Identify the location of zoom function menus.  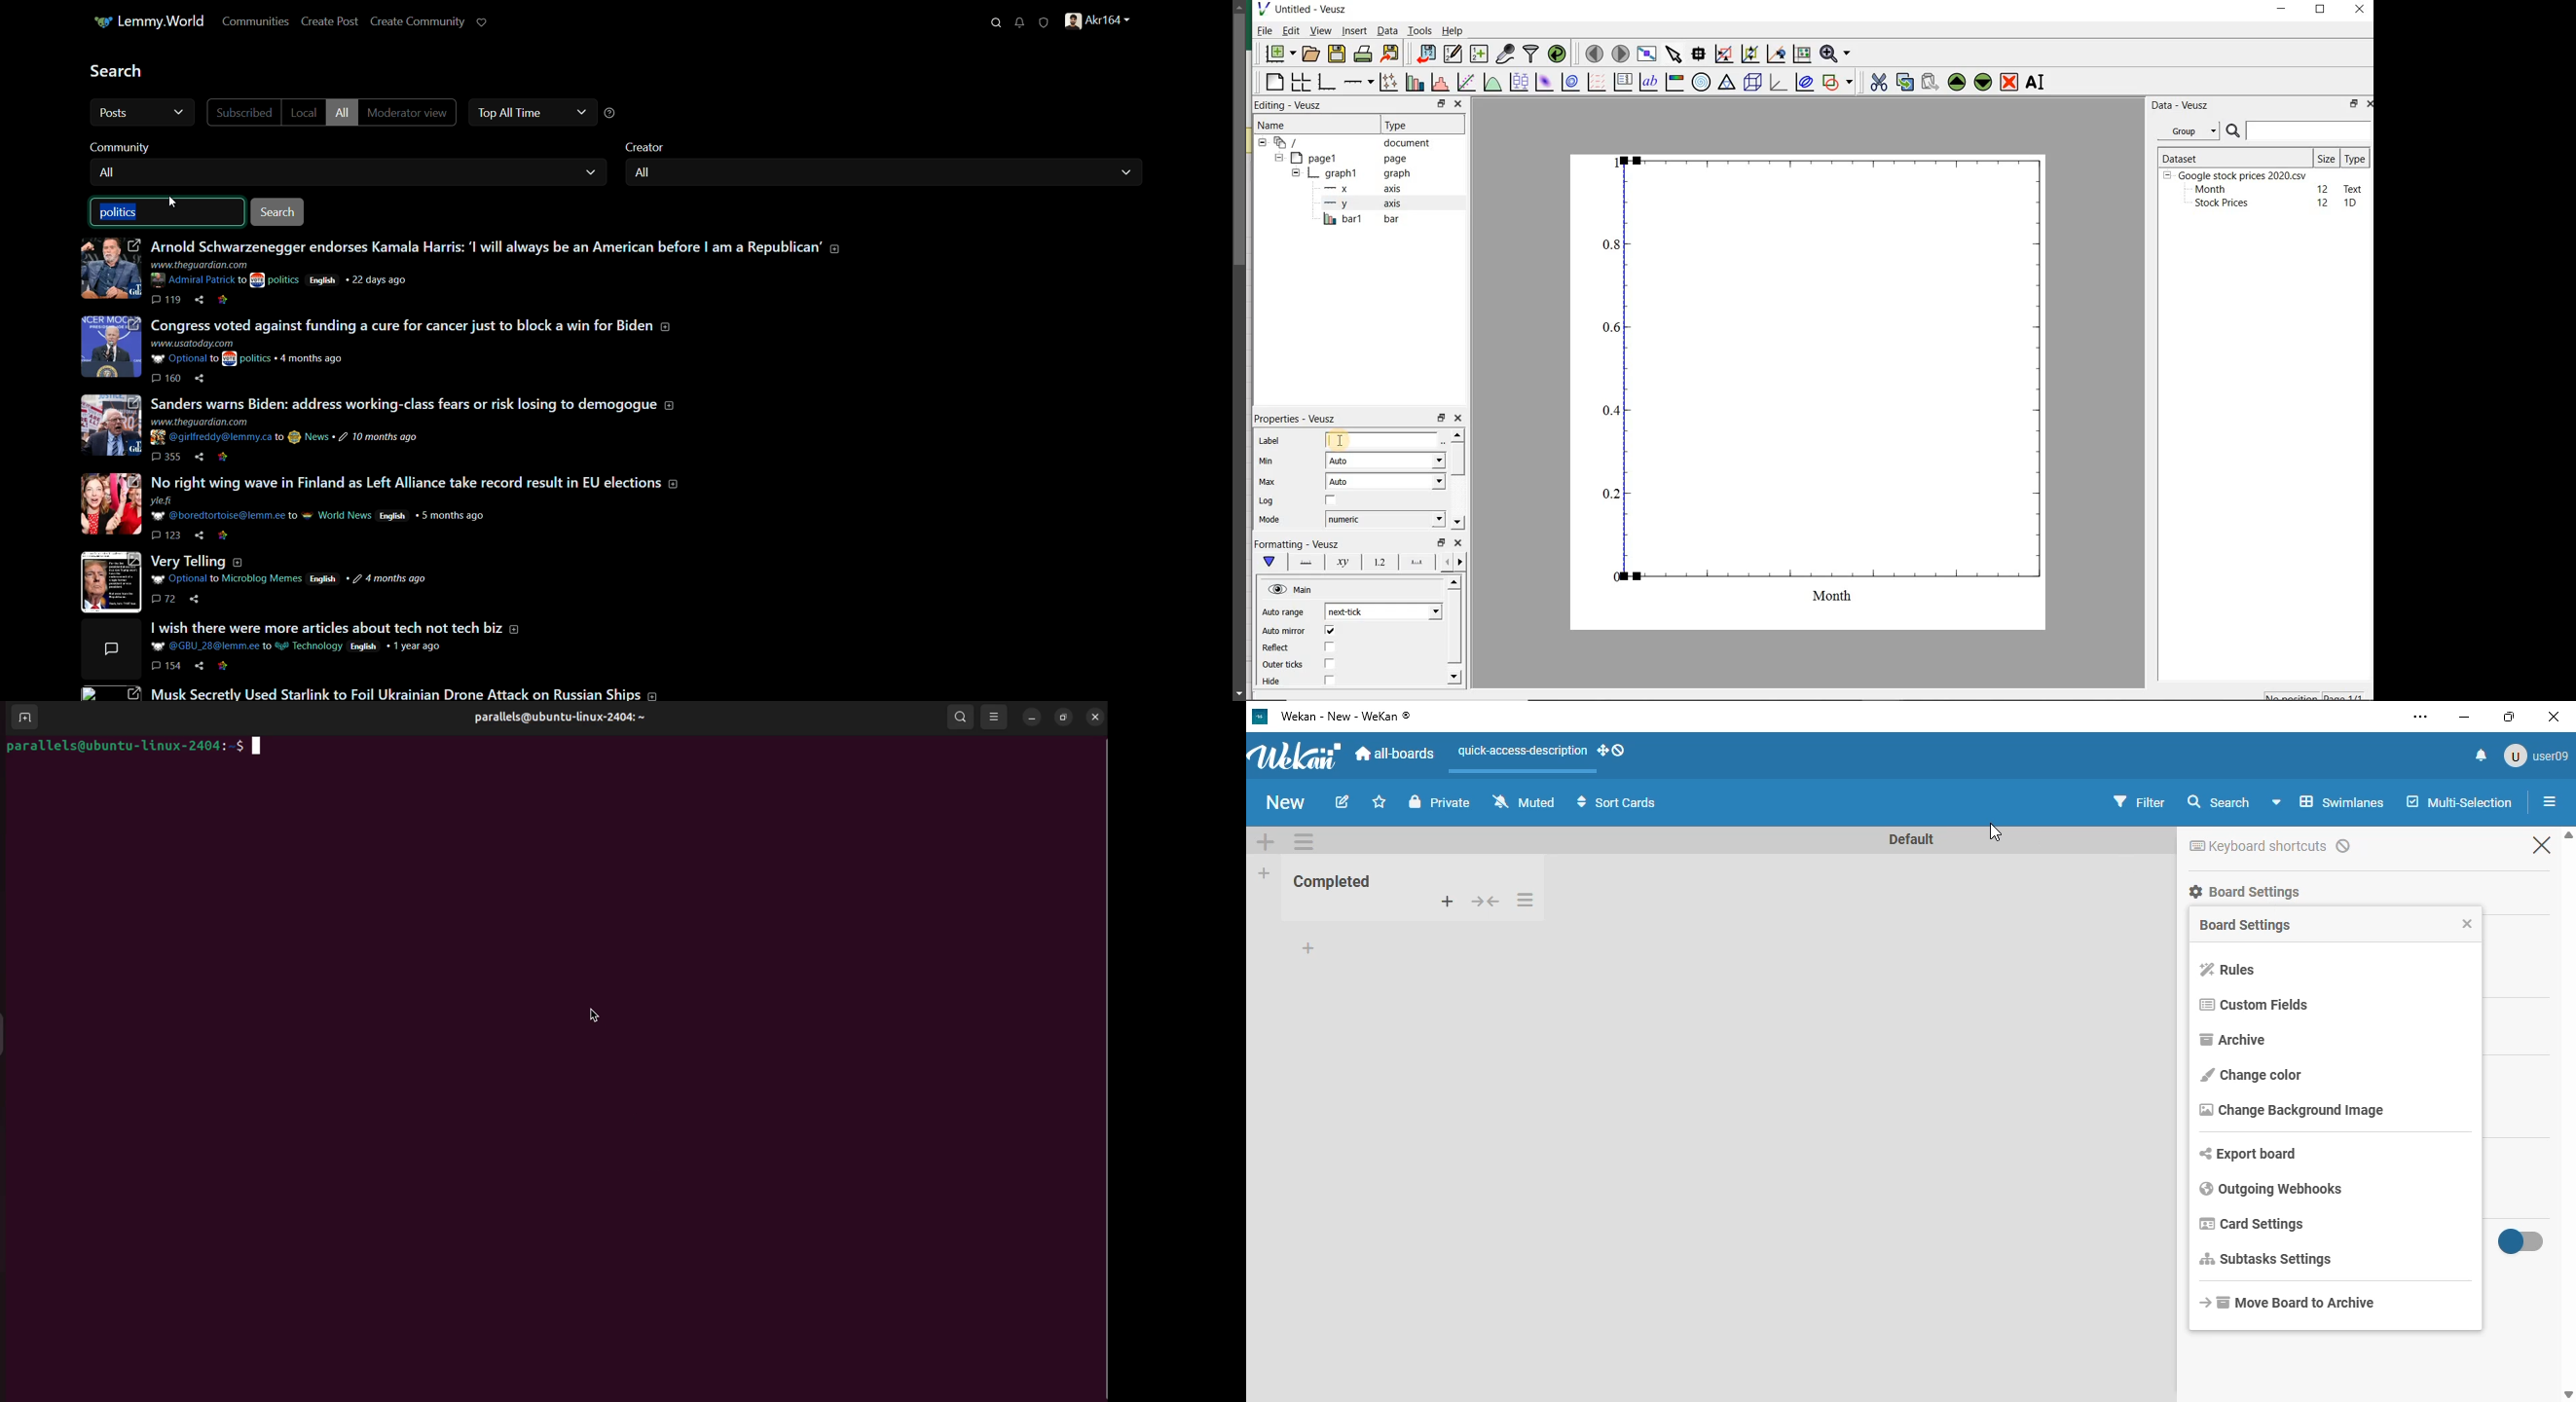
(1838, 54).